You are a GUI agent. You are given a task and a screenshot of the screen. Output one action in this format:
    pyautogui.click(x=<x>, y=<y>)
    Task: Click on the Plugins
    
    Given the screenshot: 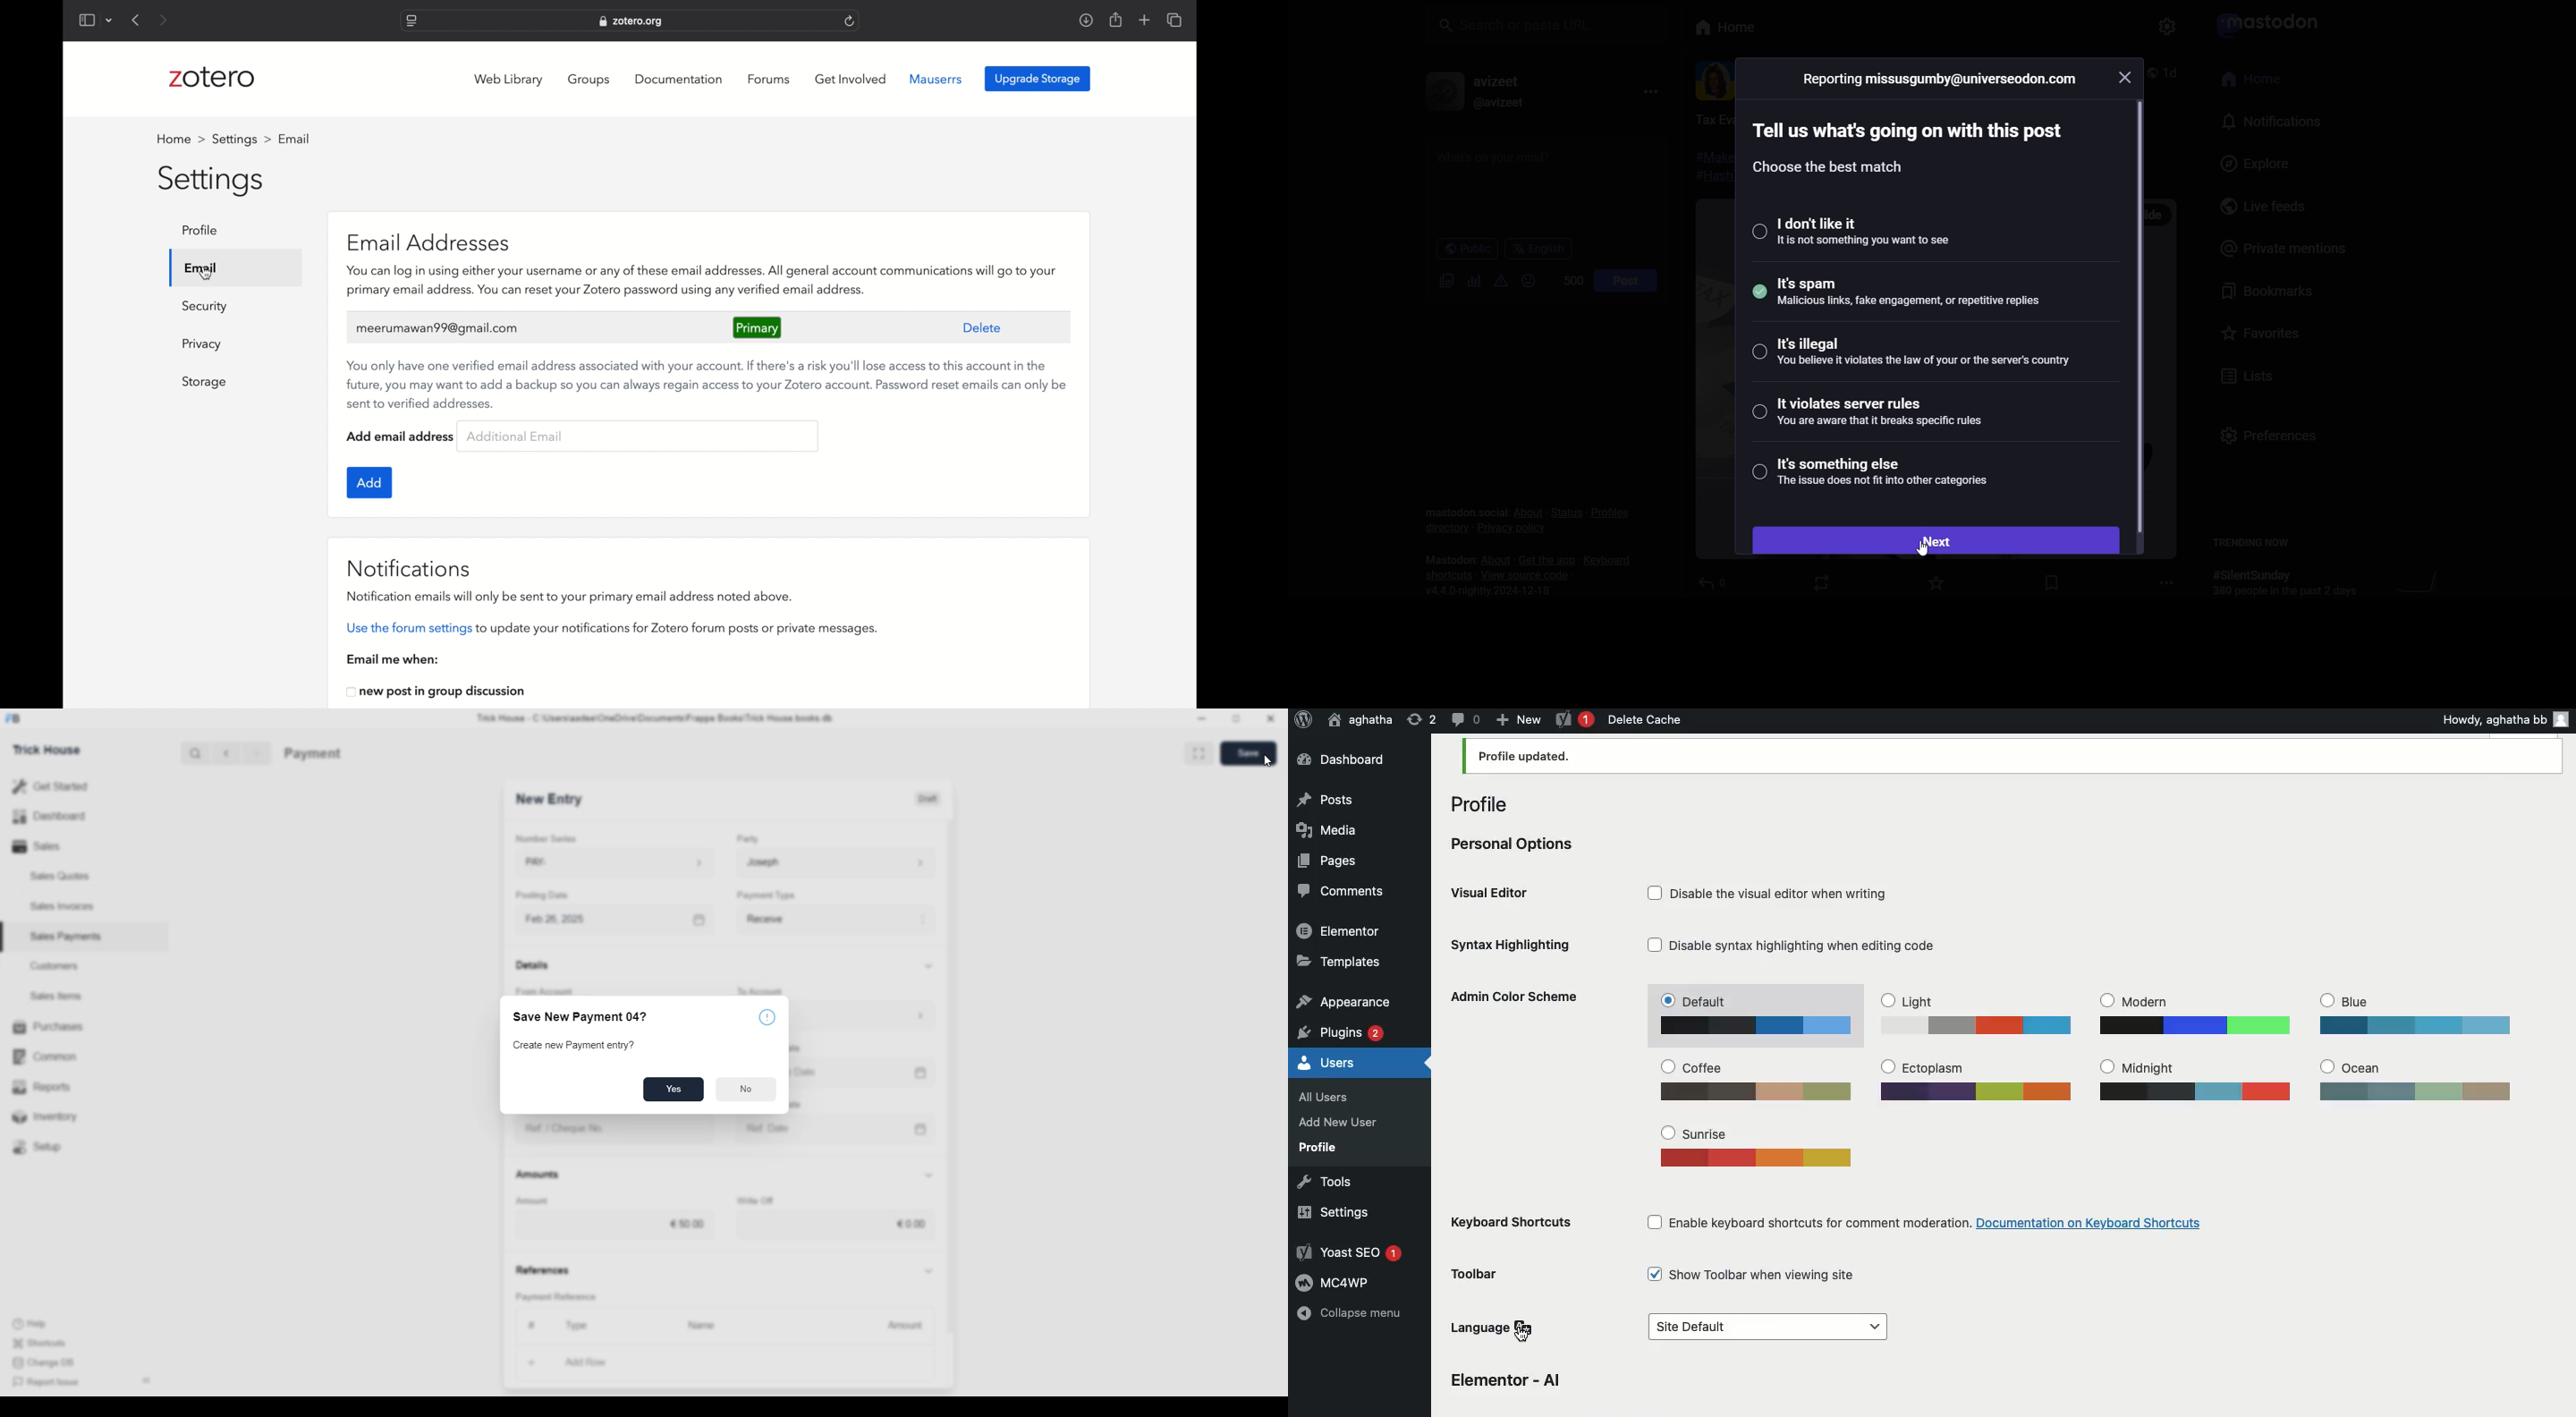 What is the action you would take?
    pyautogui.click(x=1343, y=1031)
    